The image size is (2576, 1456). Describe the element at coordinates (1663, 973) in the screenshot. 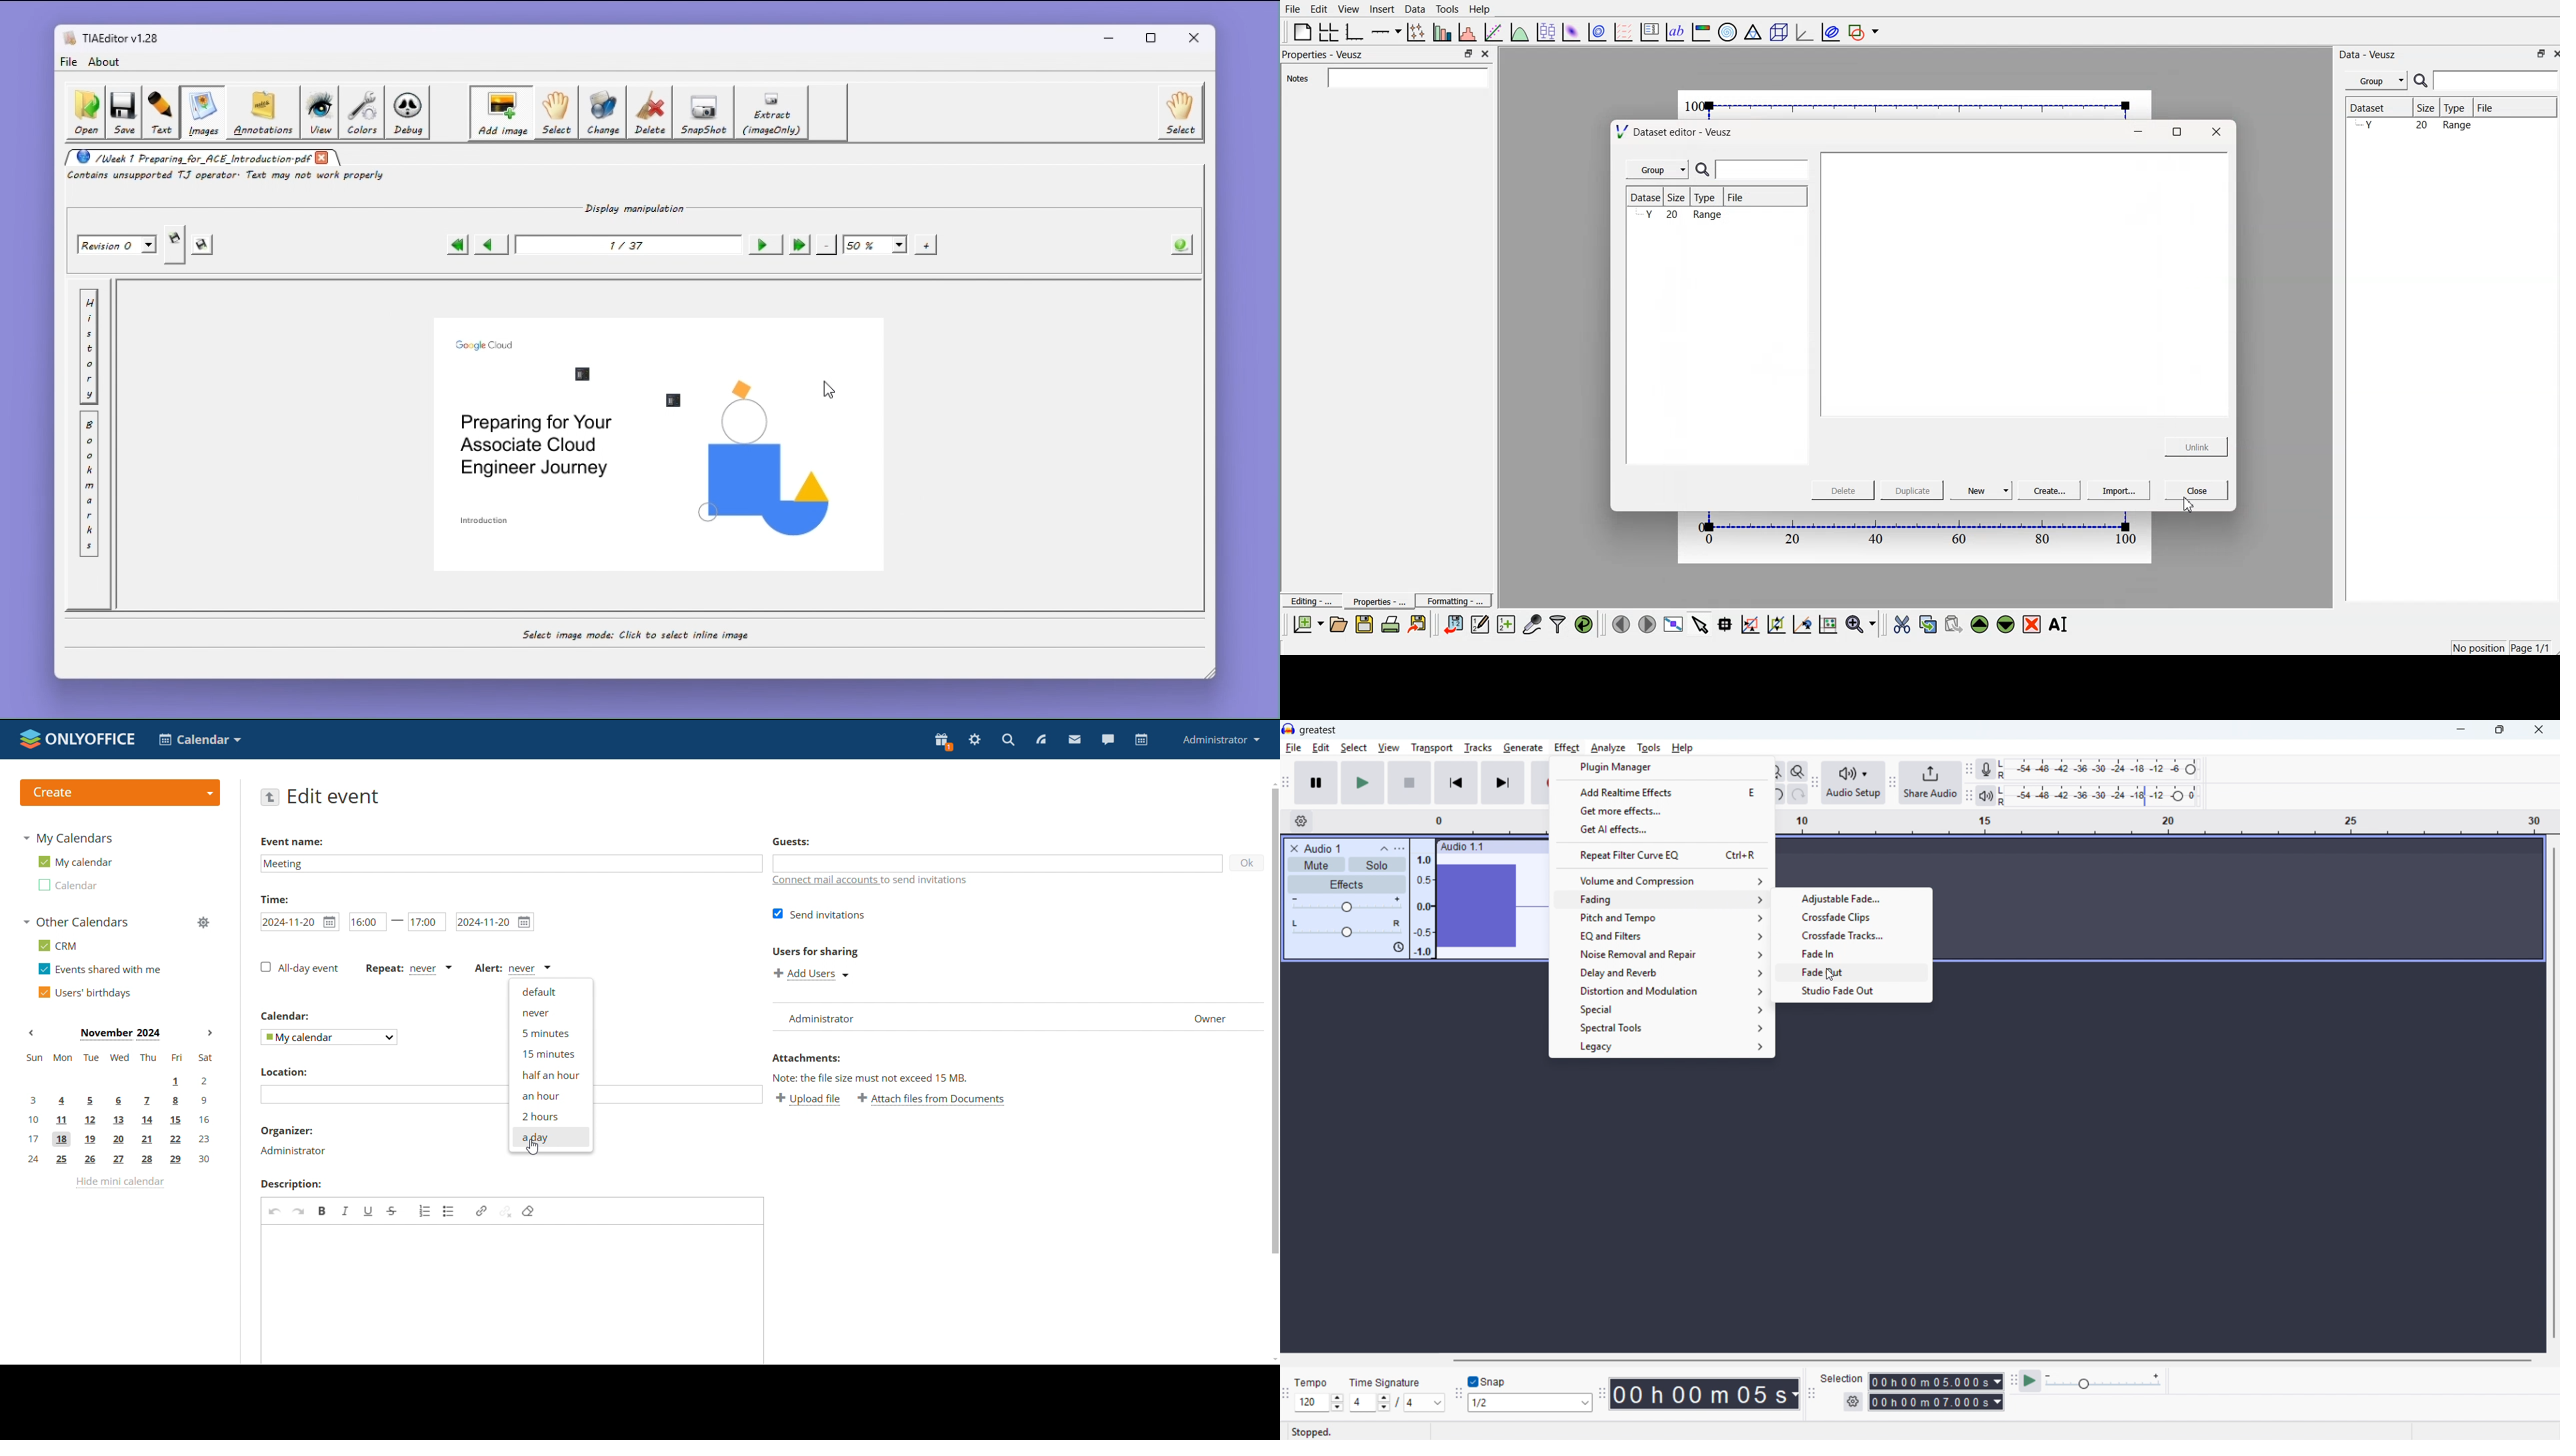

I see `Delay and reverb ` at that location.